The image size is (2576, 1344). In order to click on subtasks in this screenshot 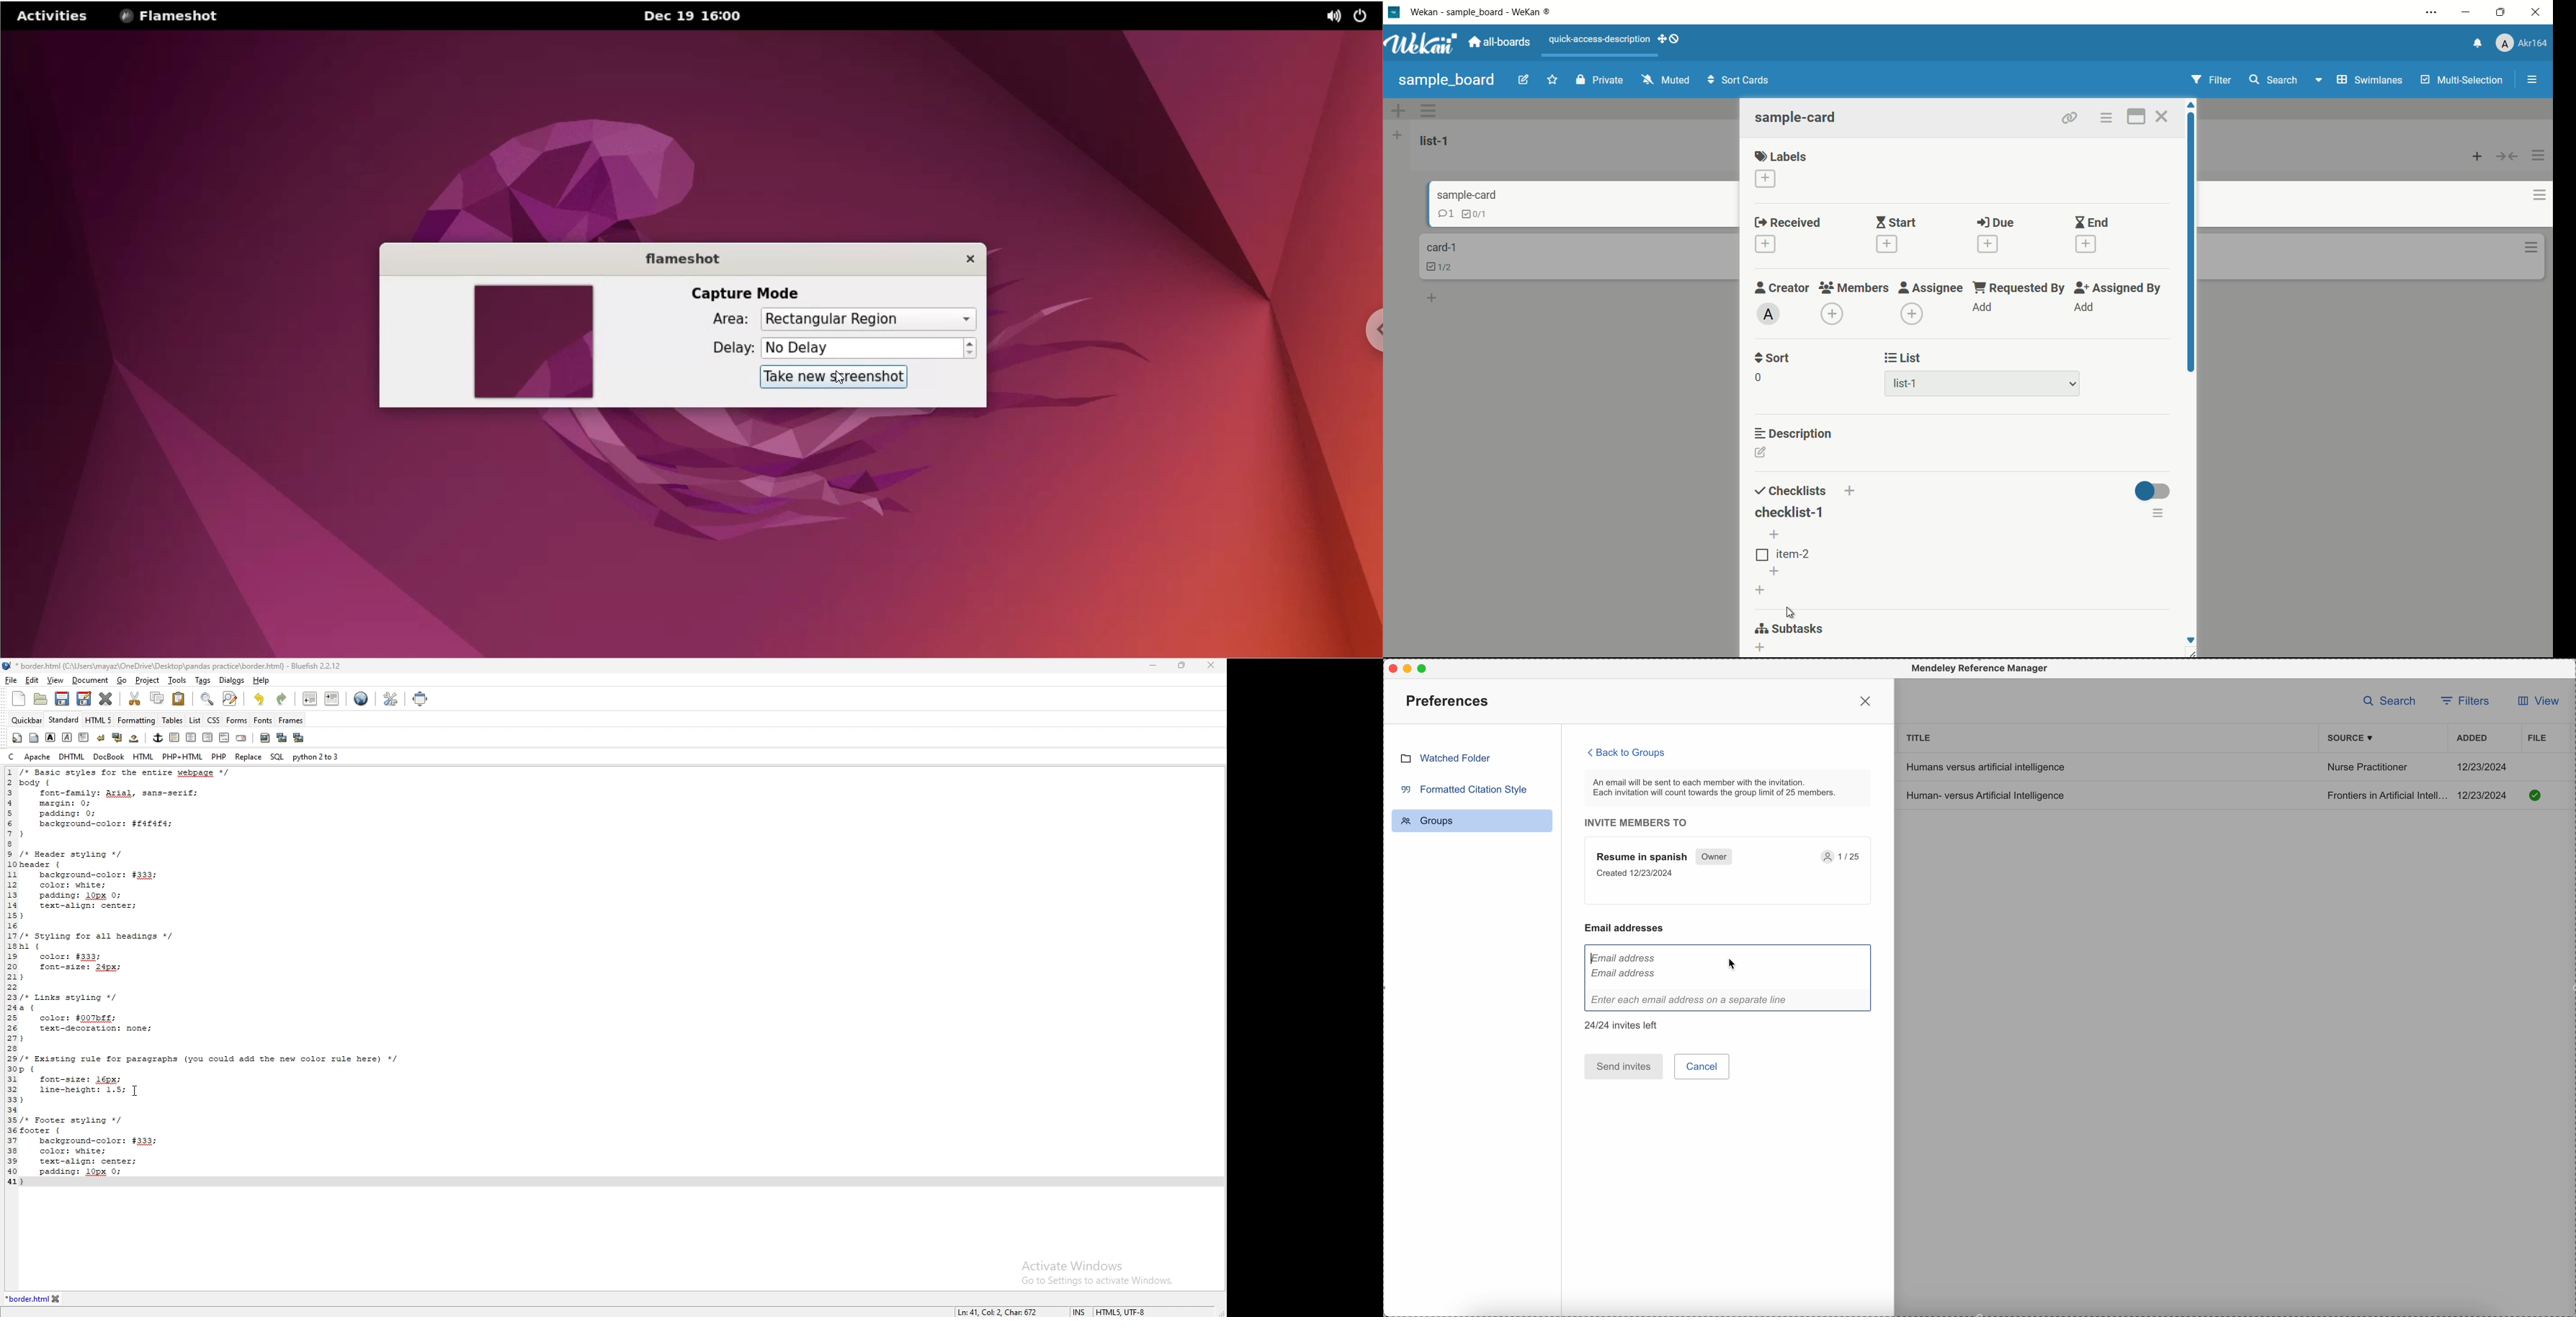, I will do `click(1795, 630)`.